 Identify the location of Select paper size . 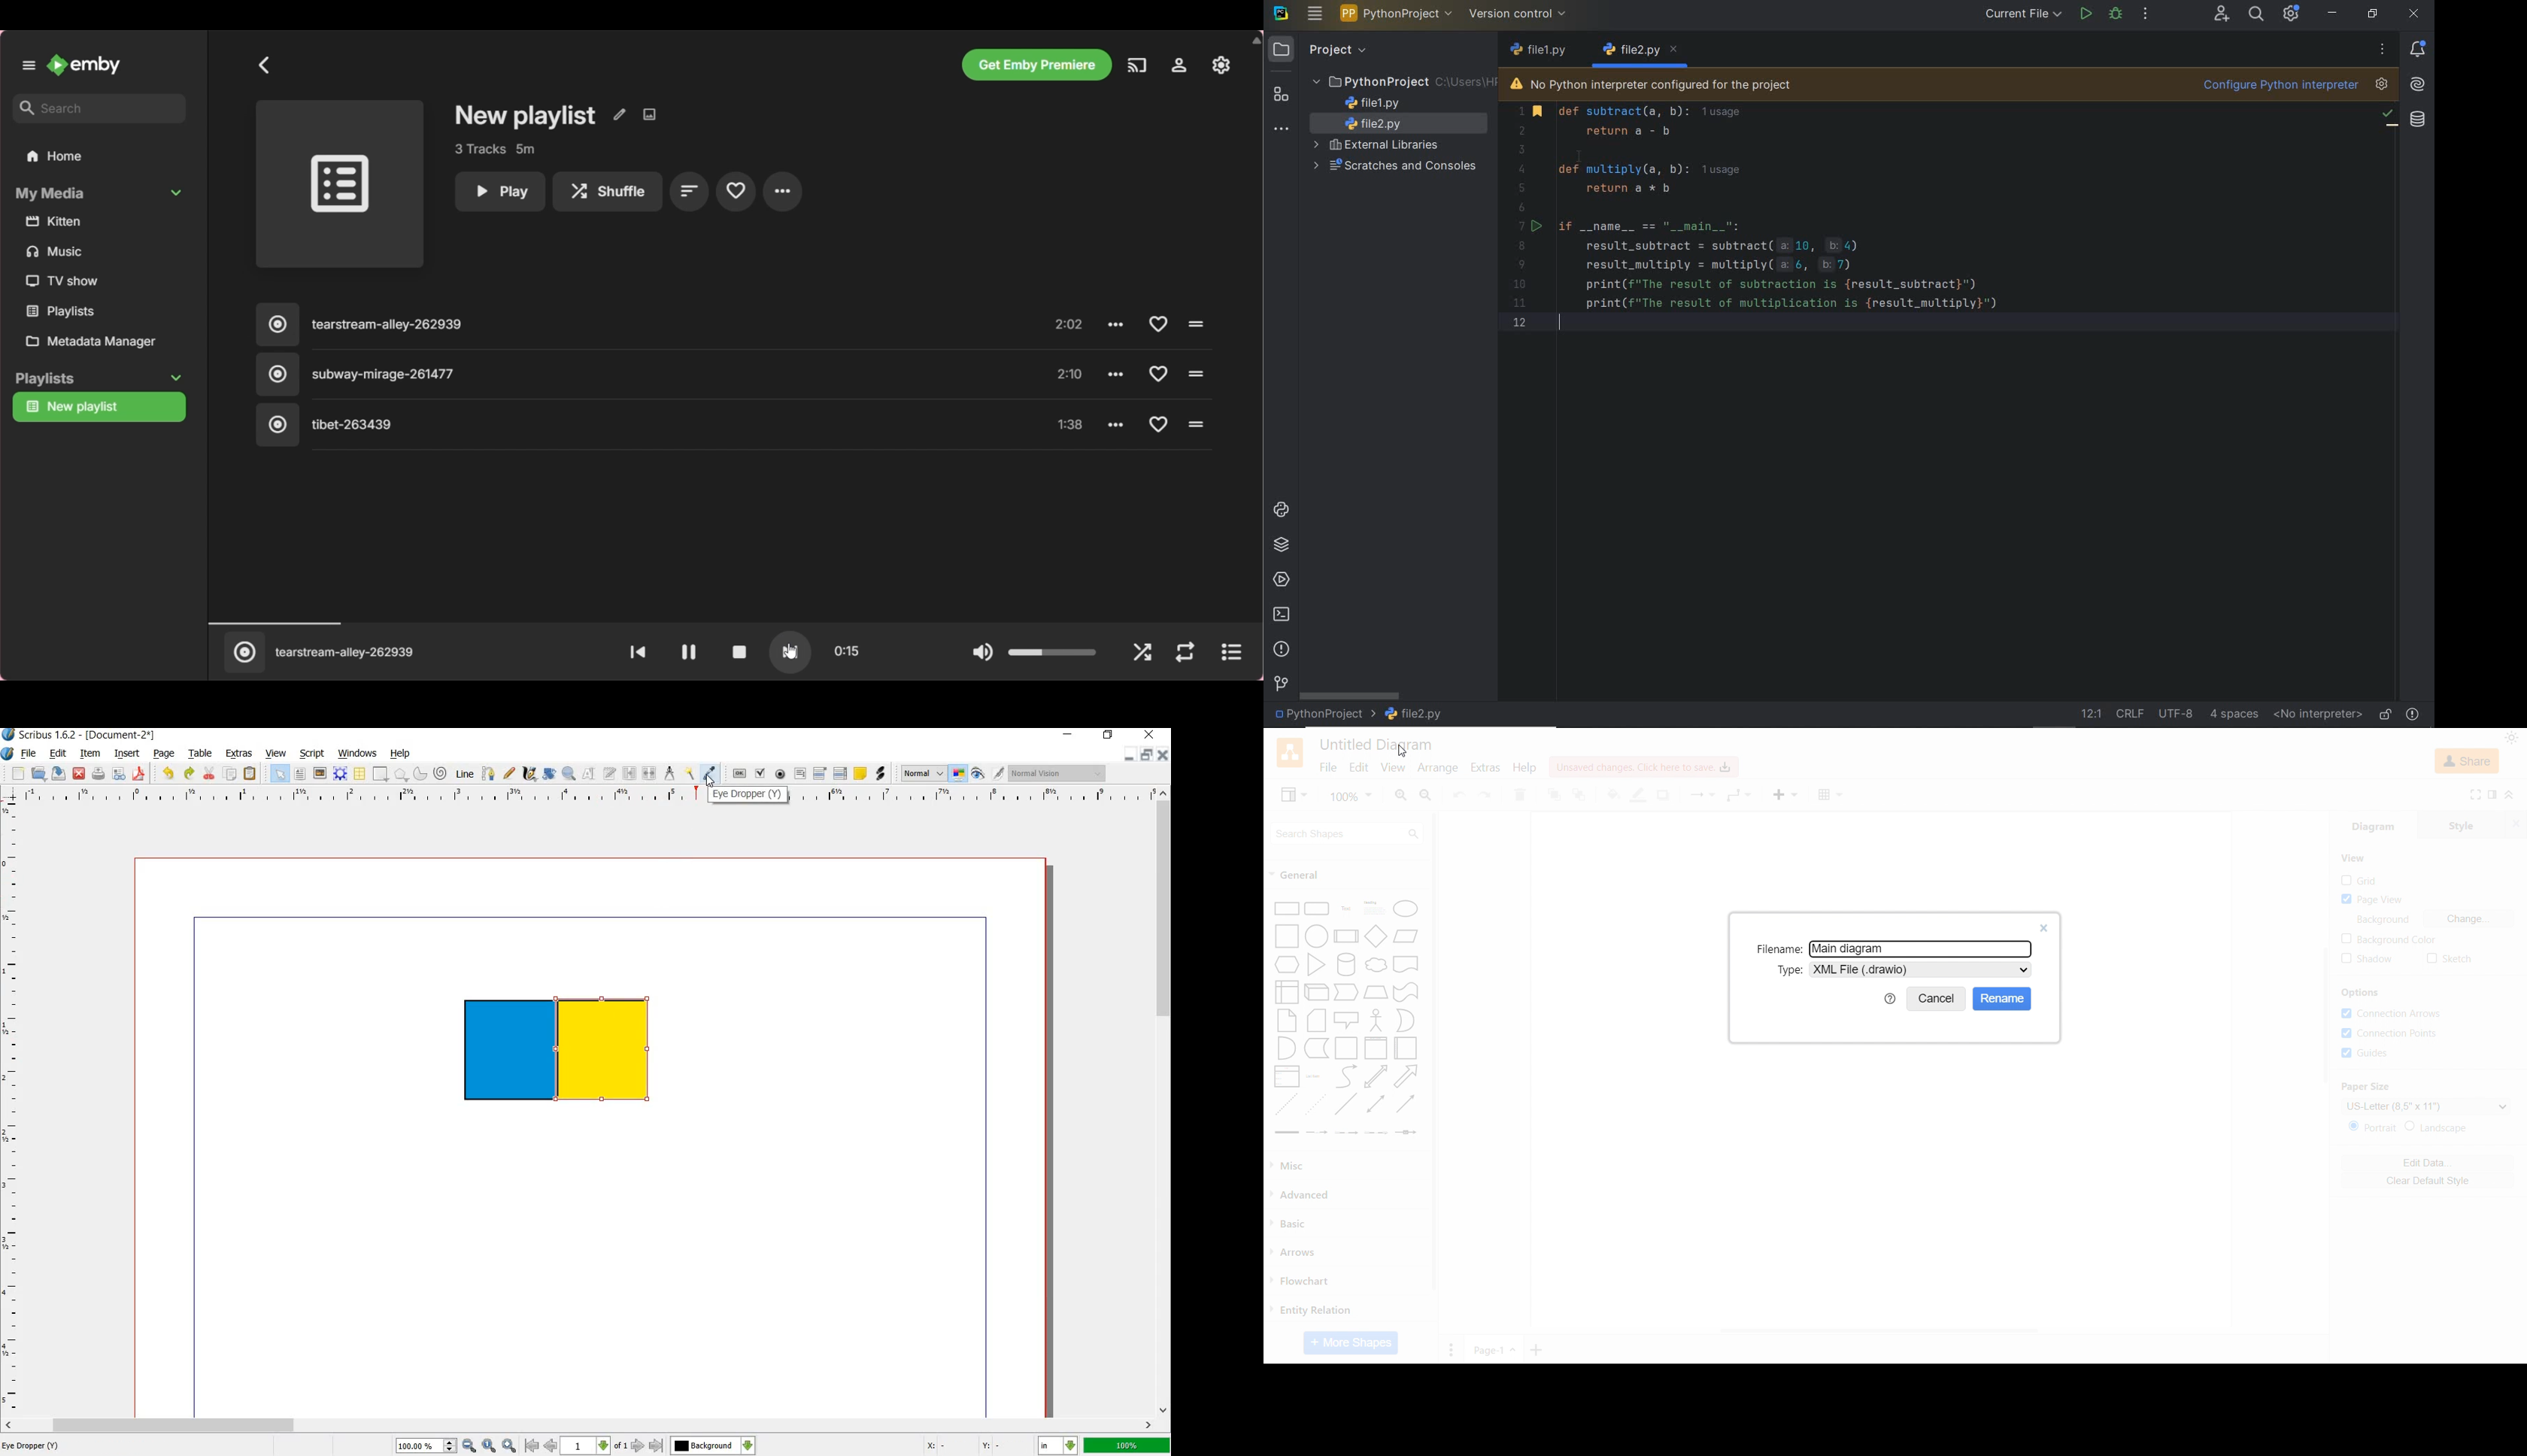
(2426, 1106).